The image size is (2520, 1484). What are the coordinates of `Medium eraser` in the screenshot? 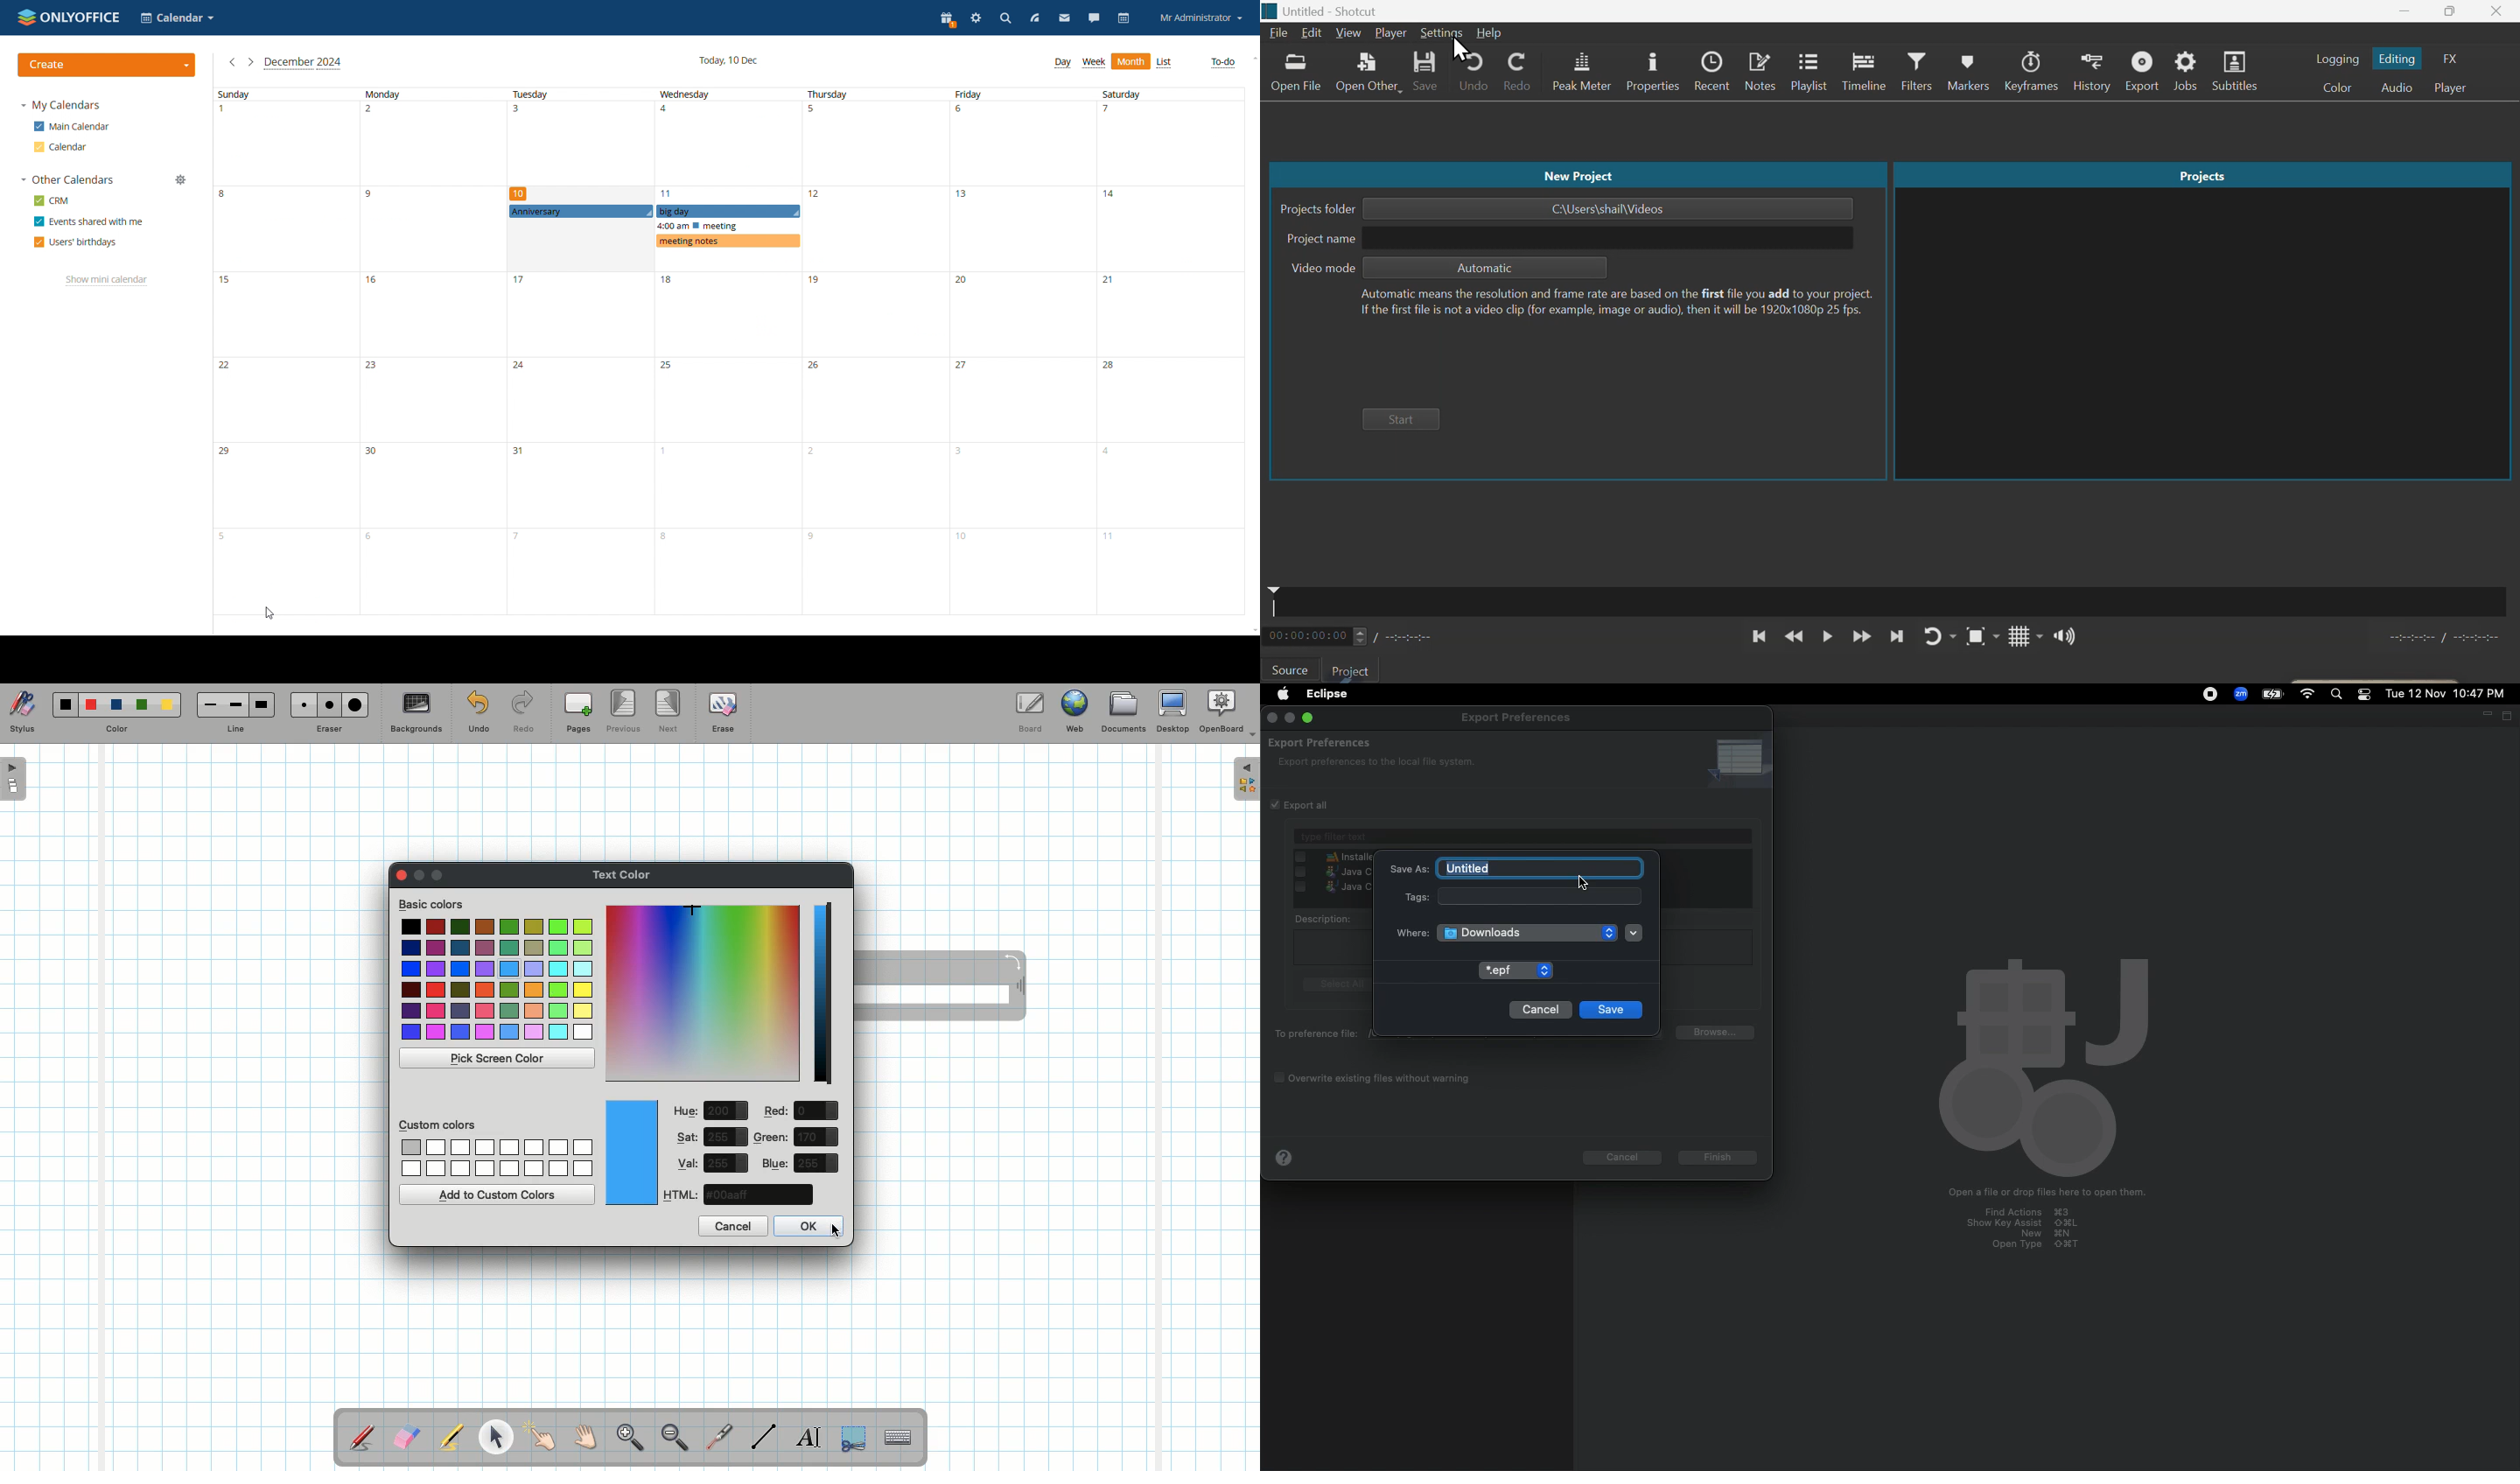 It's located at (326, 704).